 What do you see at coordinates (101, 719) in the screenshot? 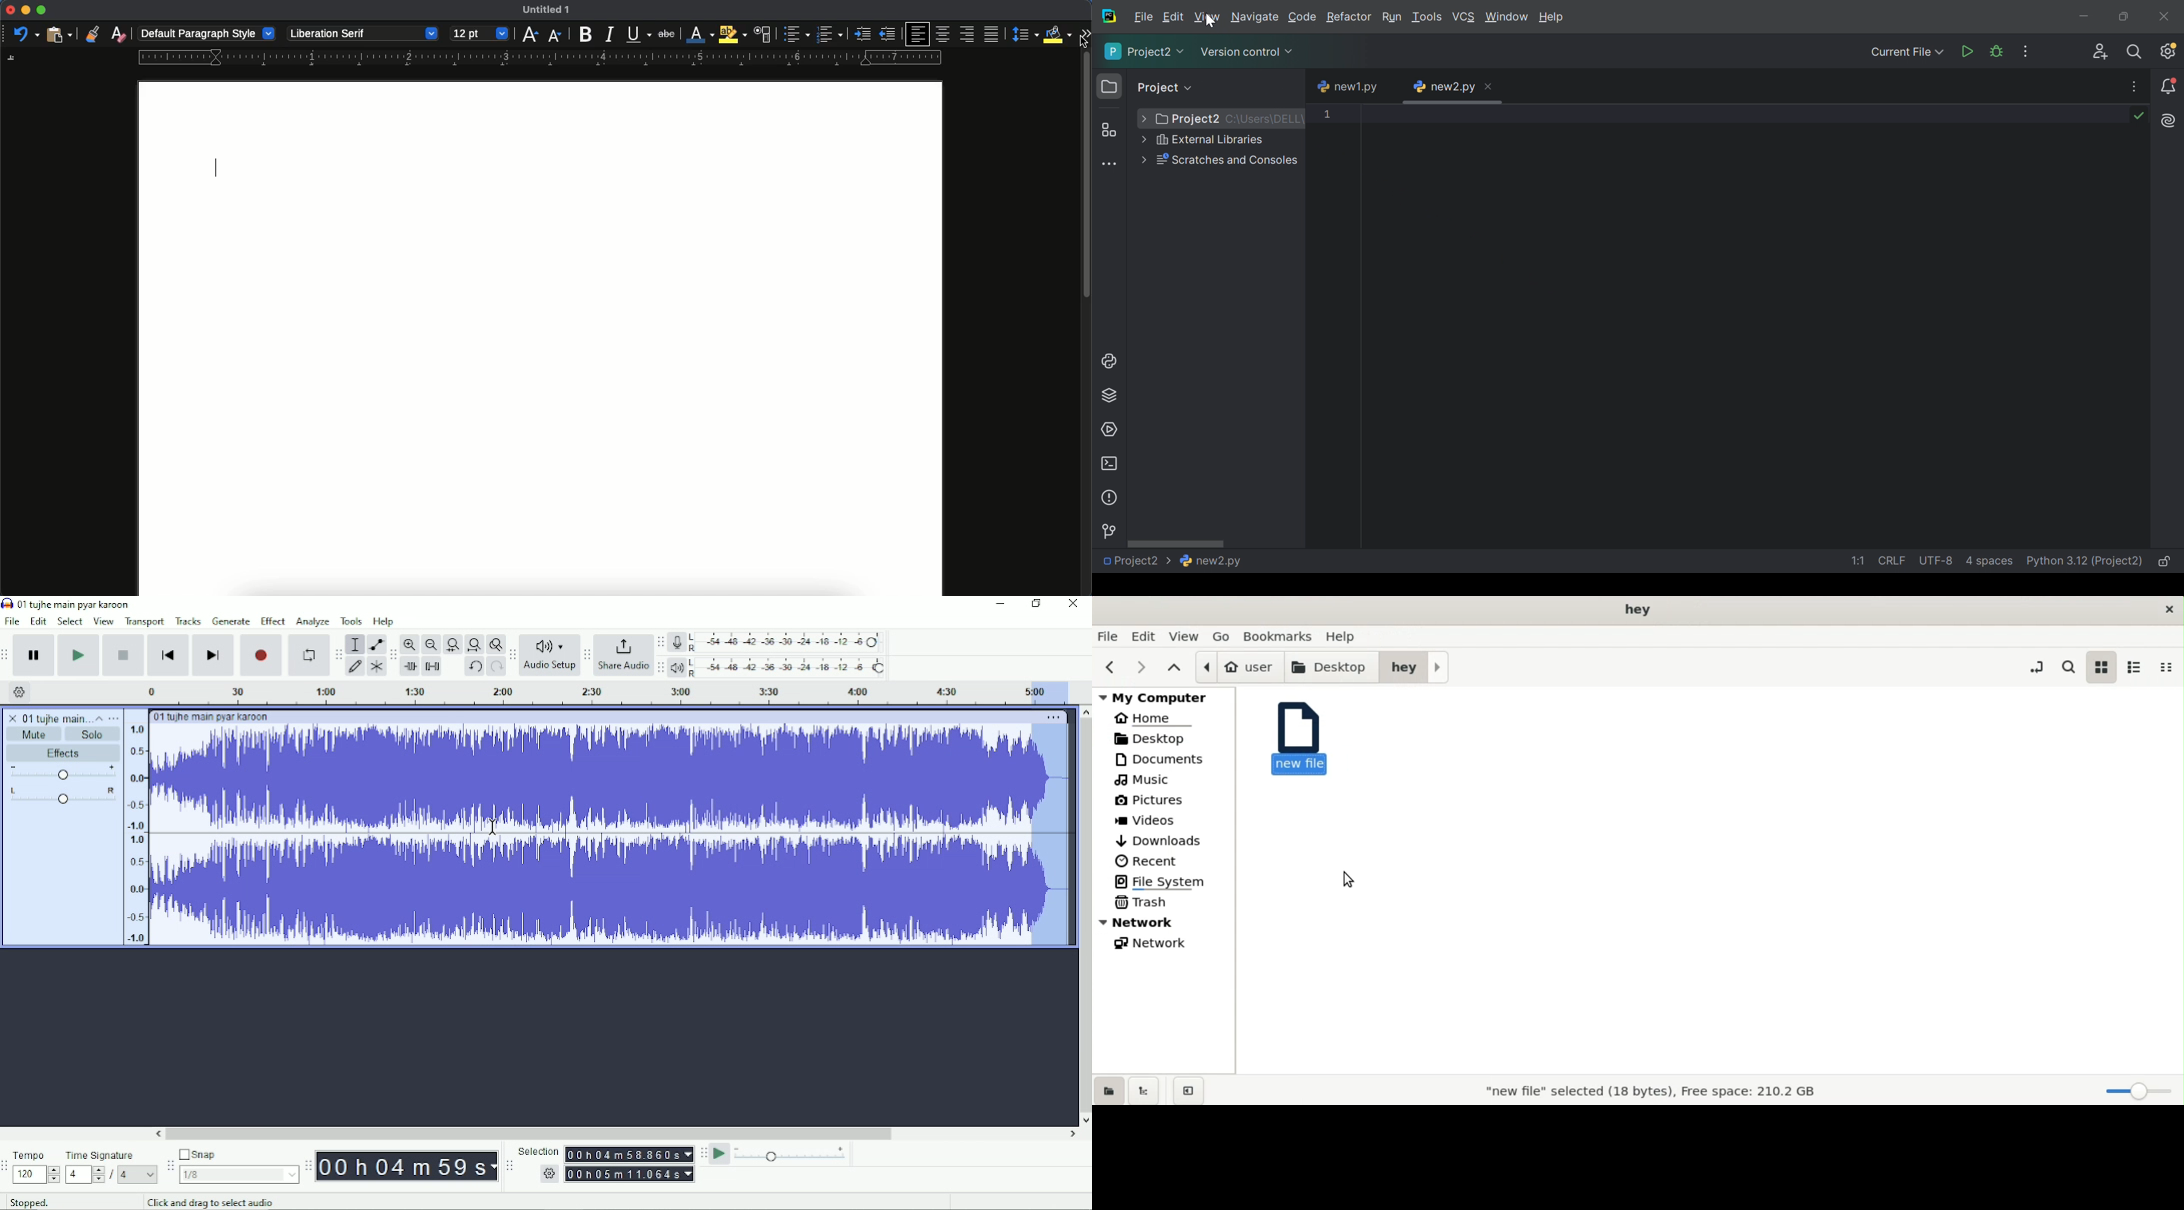
I see `Collapse` at bounding box center [101, 719].